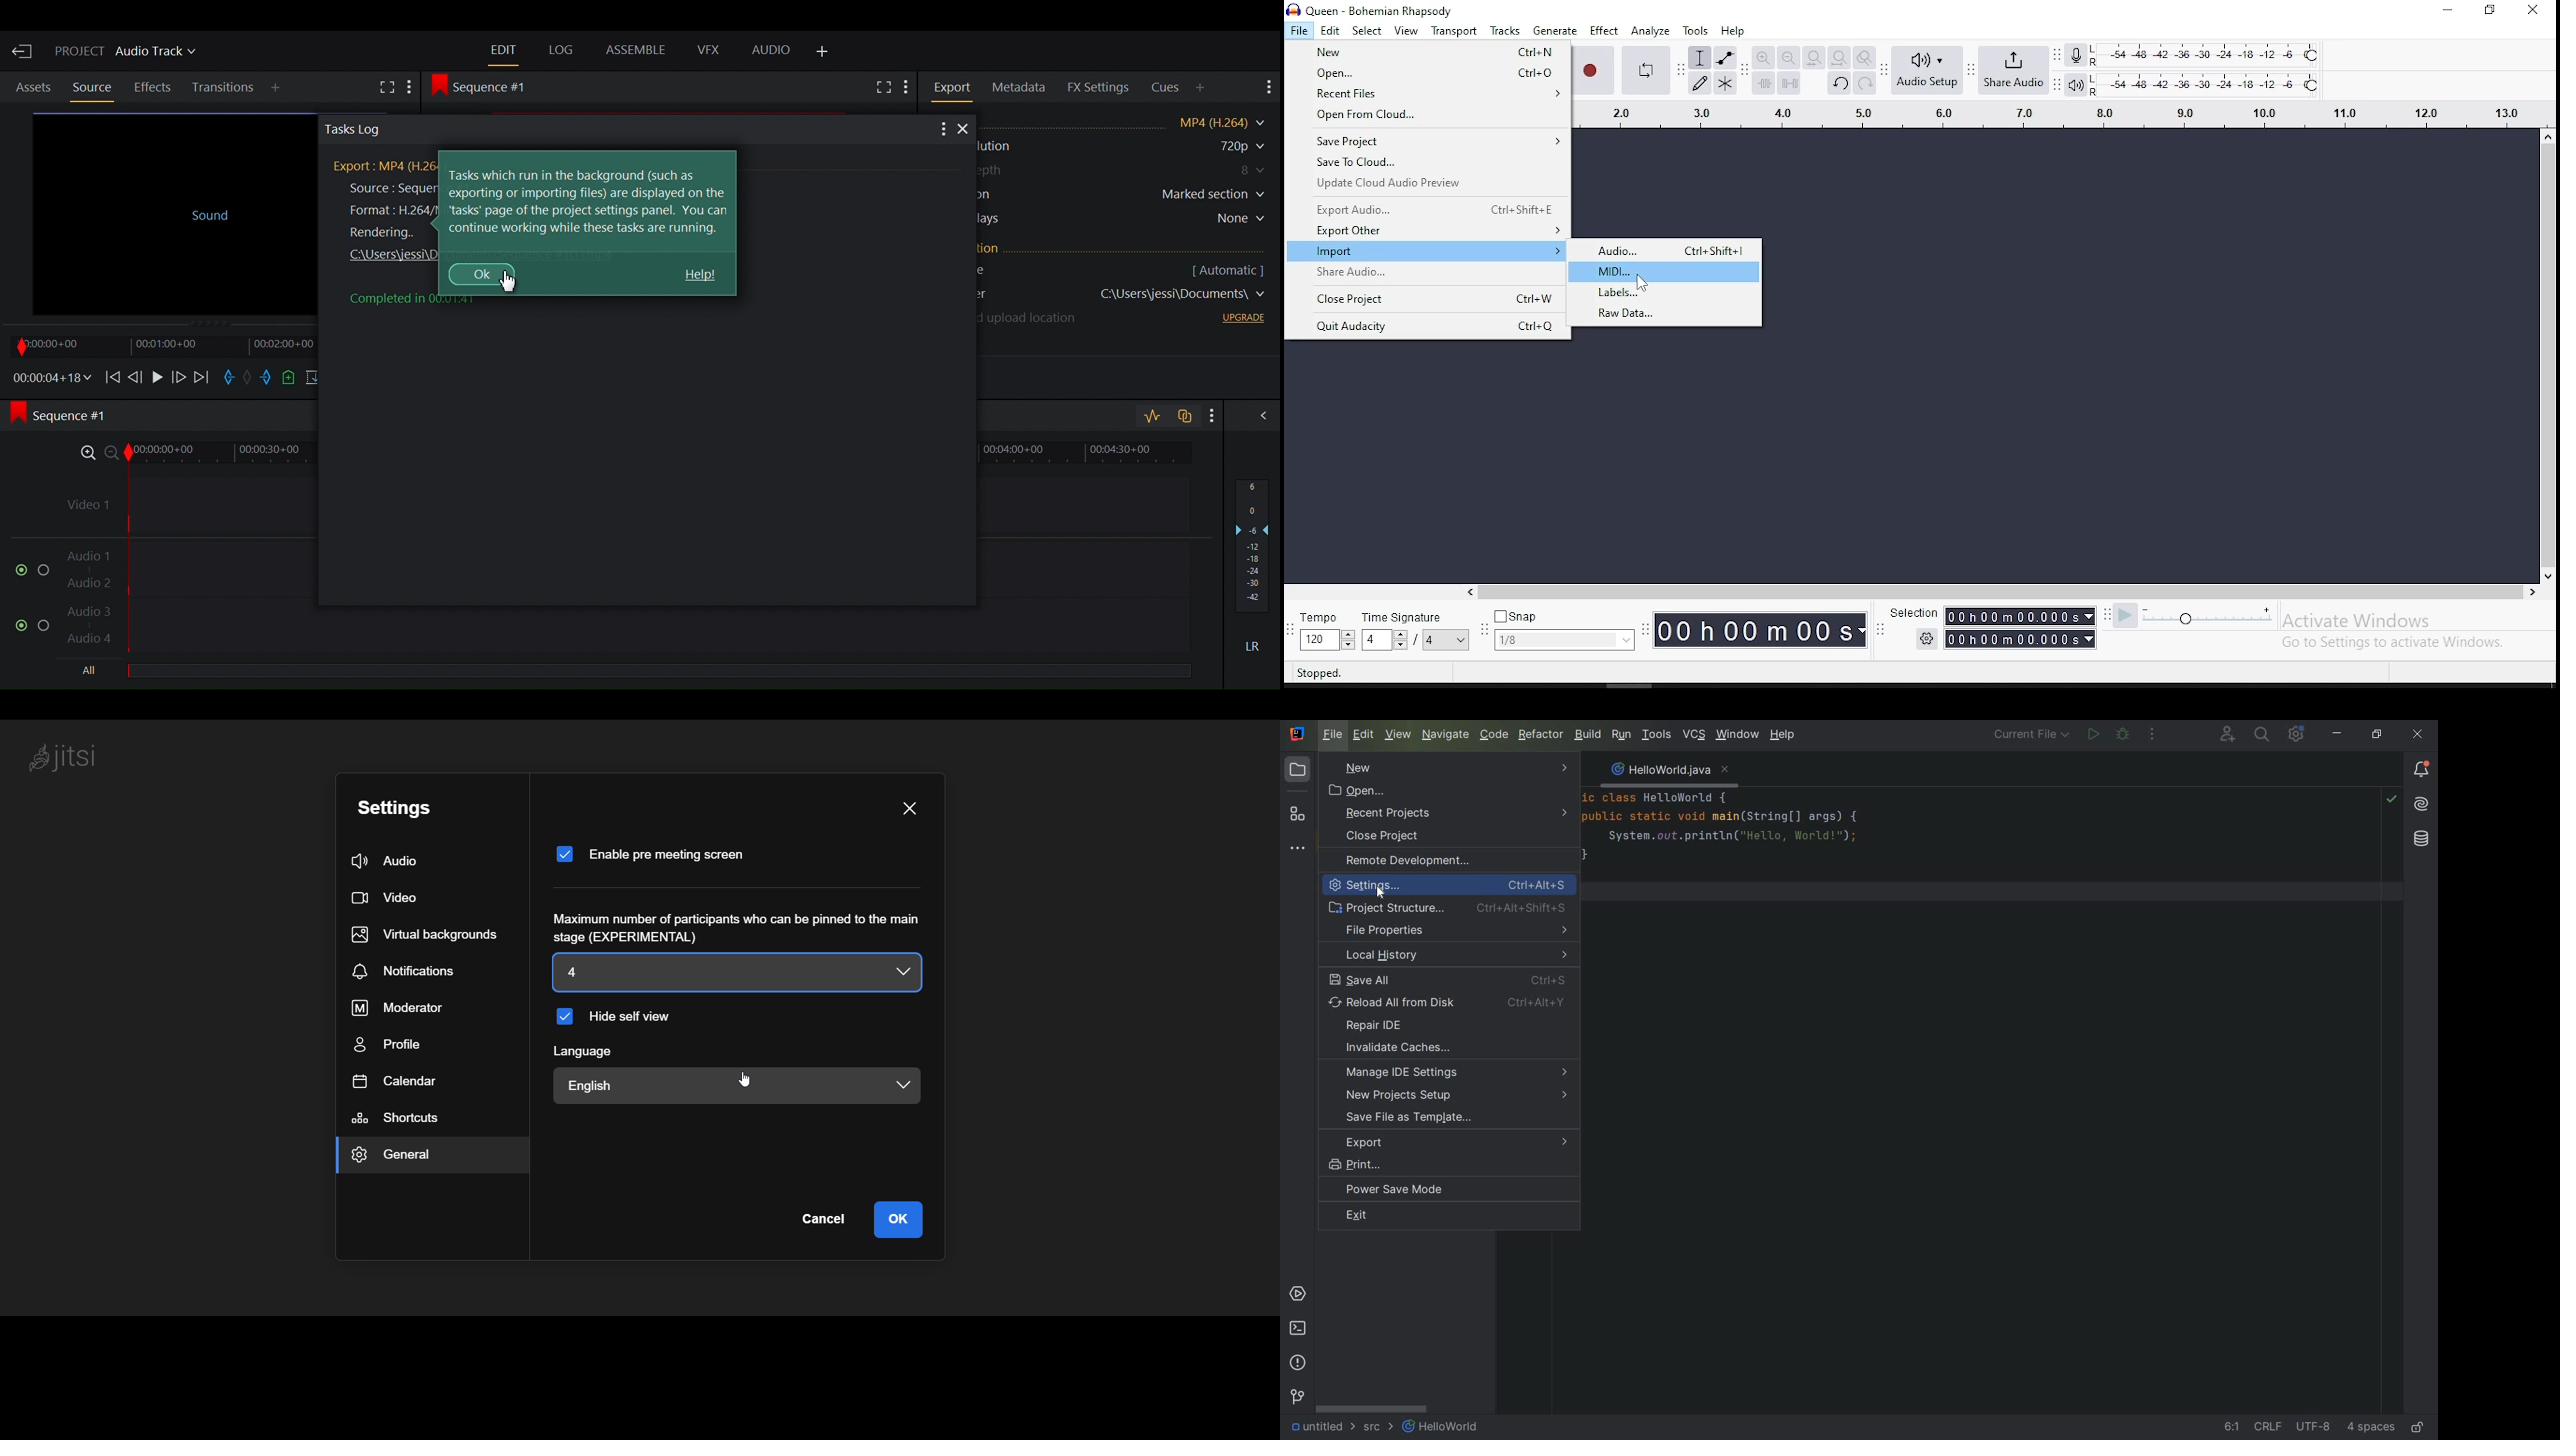  Describe the element at coordinates (251, 379) in the screenshot. I see `Clear marks` at that location.